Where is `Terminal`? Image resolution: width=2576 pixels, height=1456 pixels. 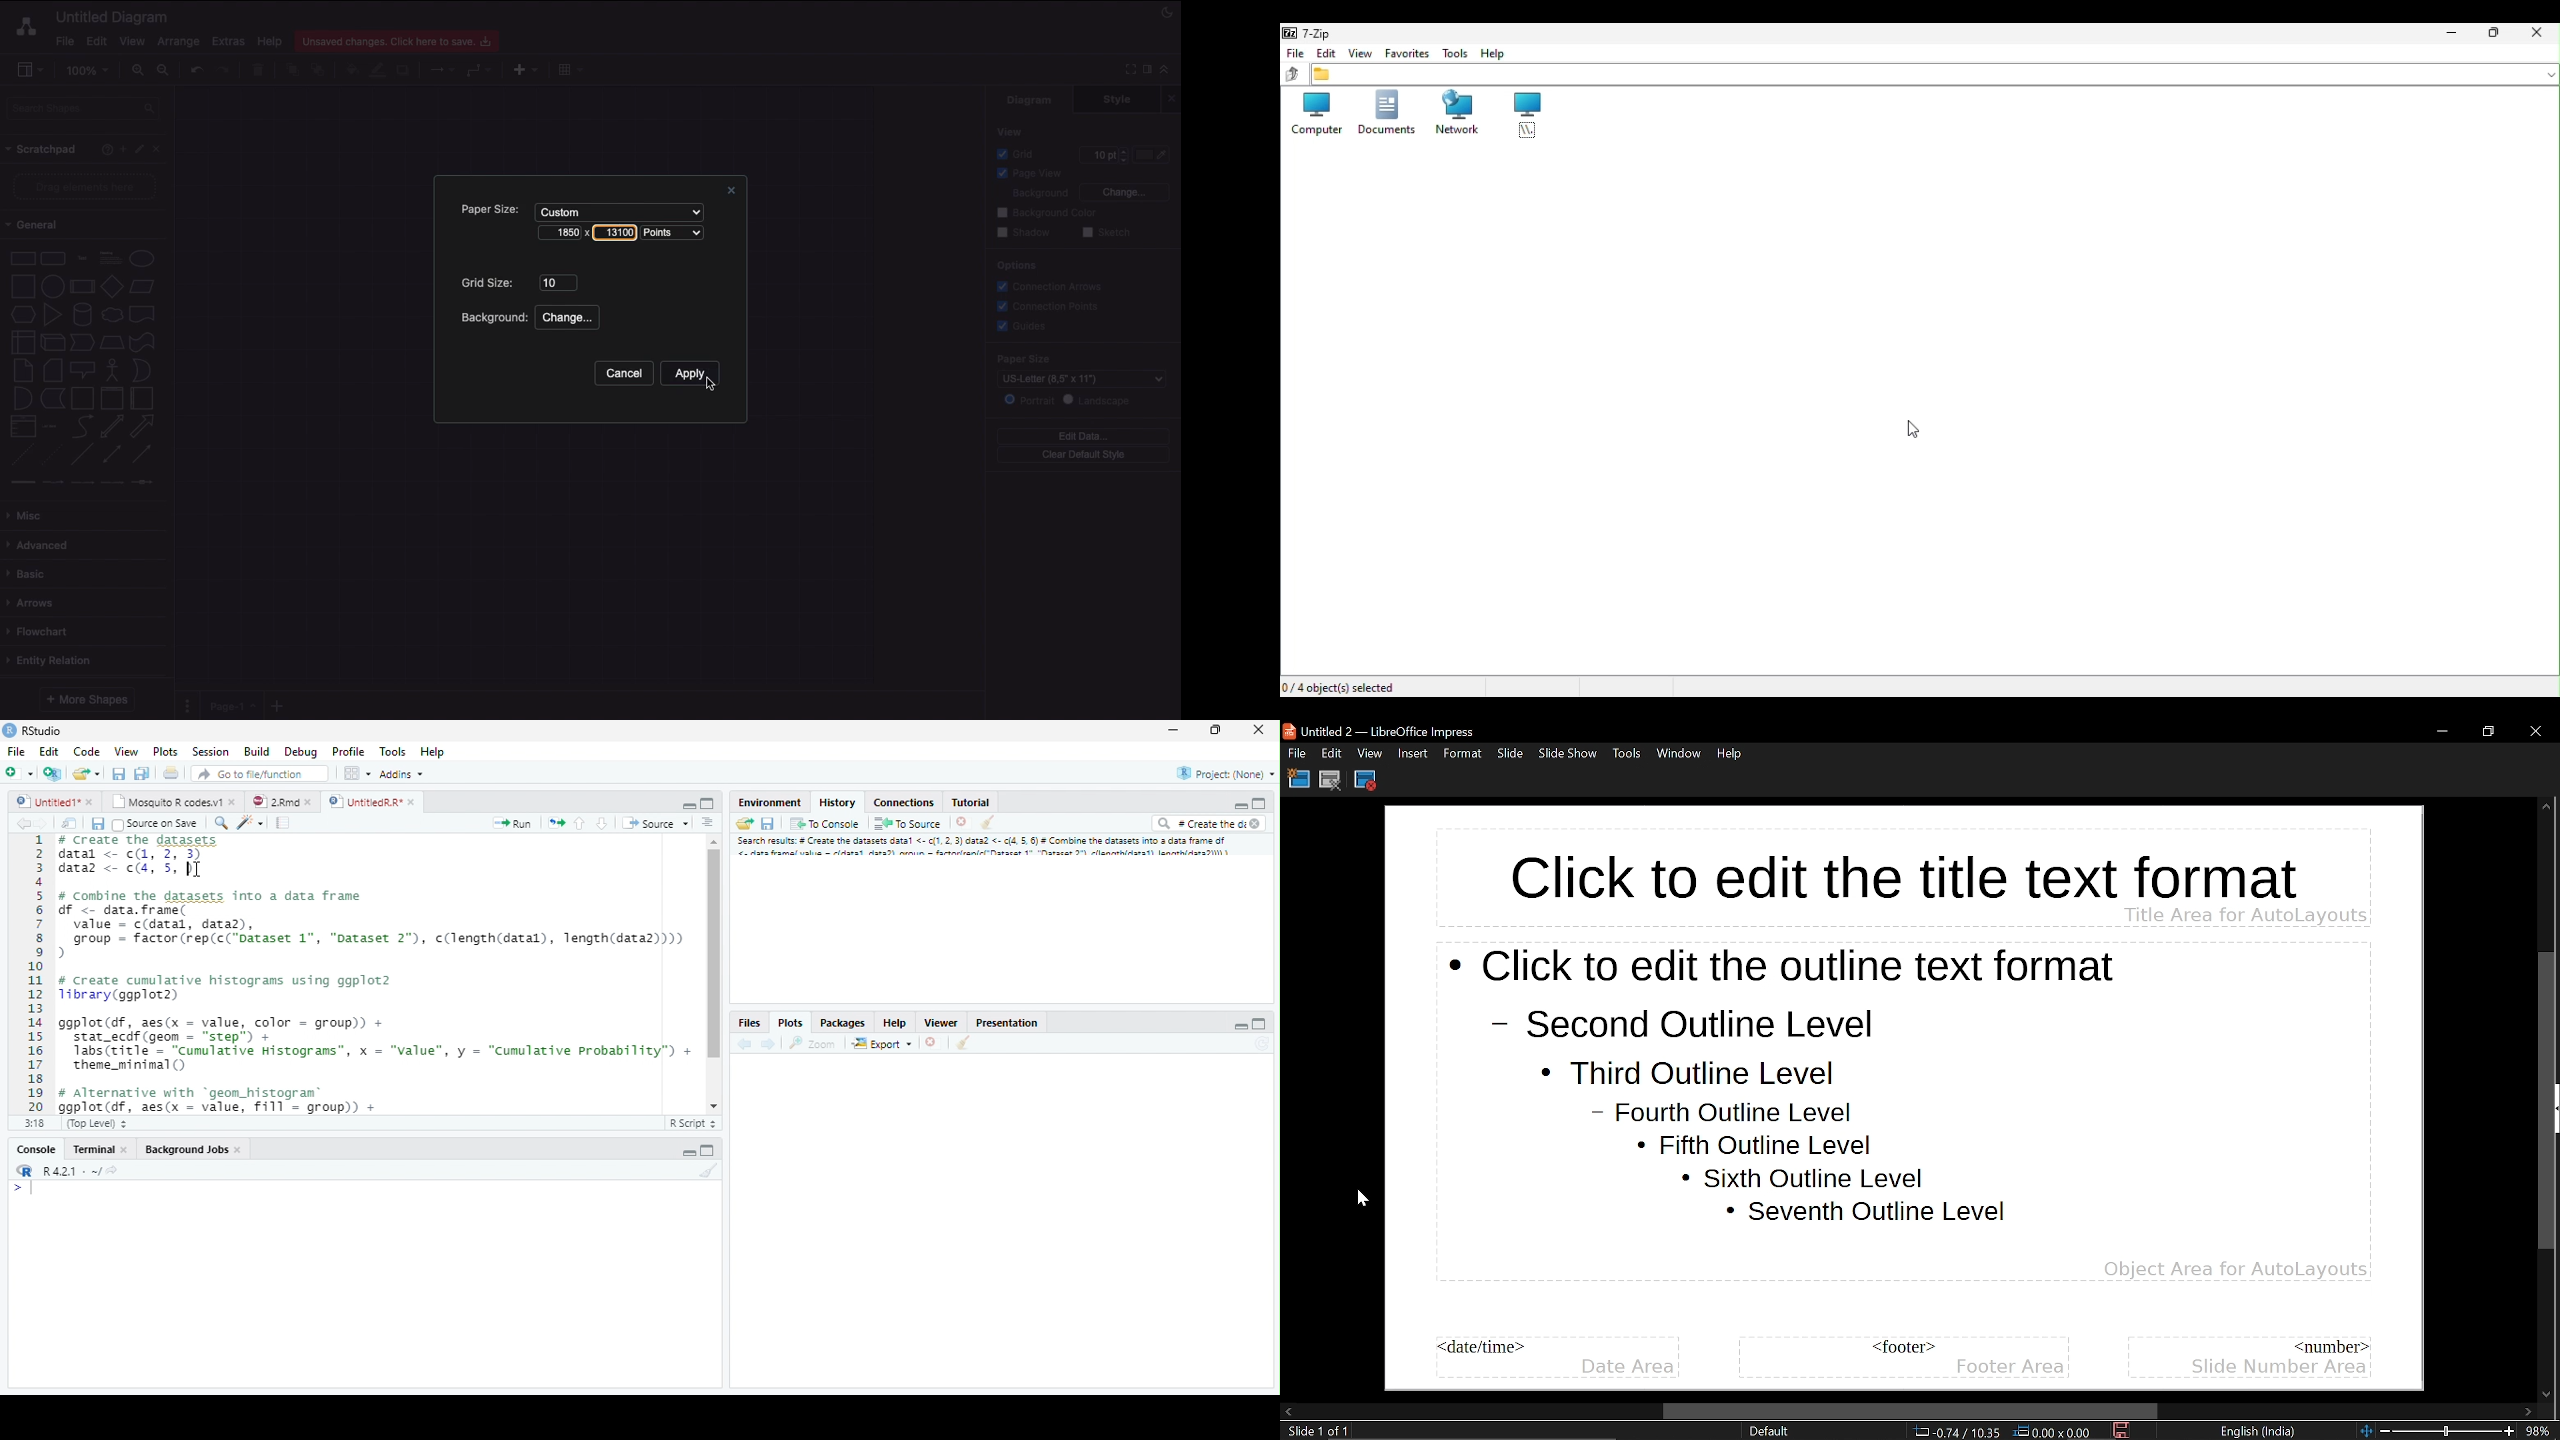
Terminal is located at coordinates (100, 1149).